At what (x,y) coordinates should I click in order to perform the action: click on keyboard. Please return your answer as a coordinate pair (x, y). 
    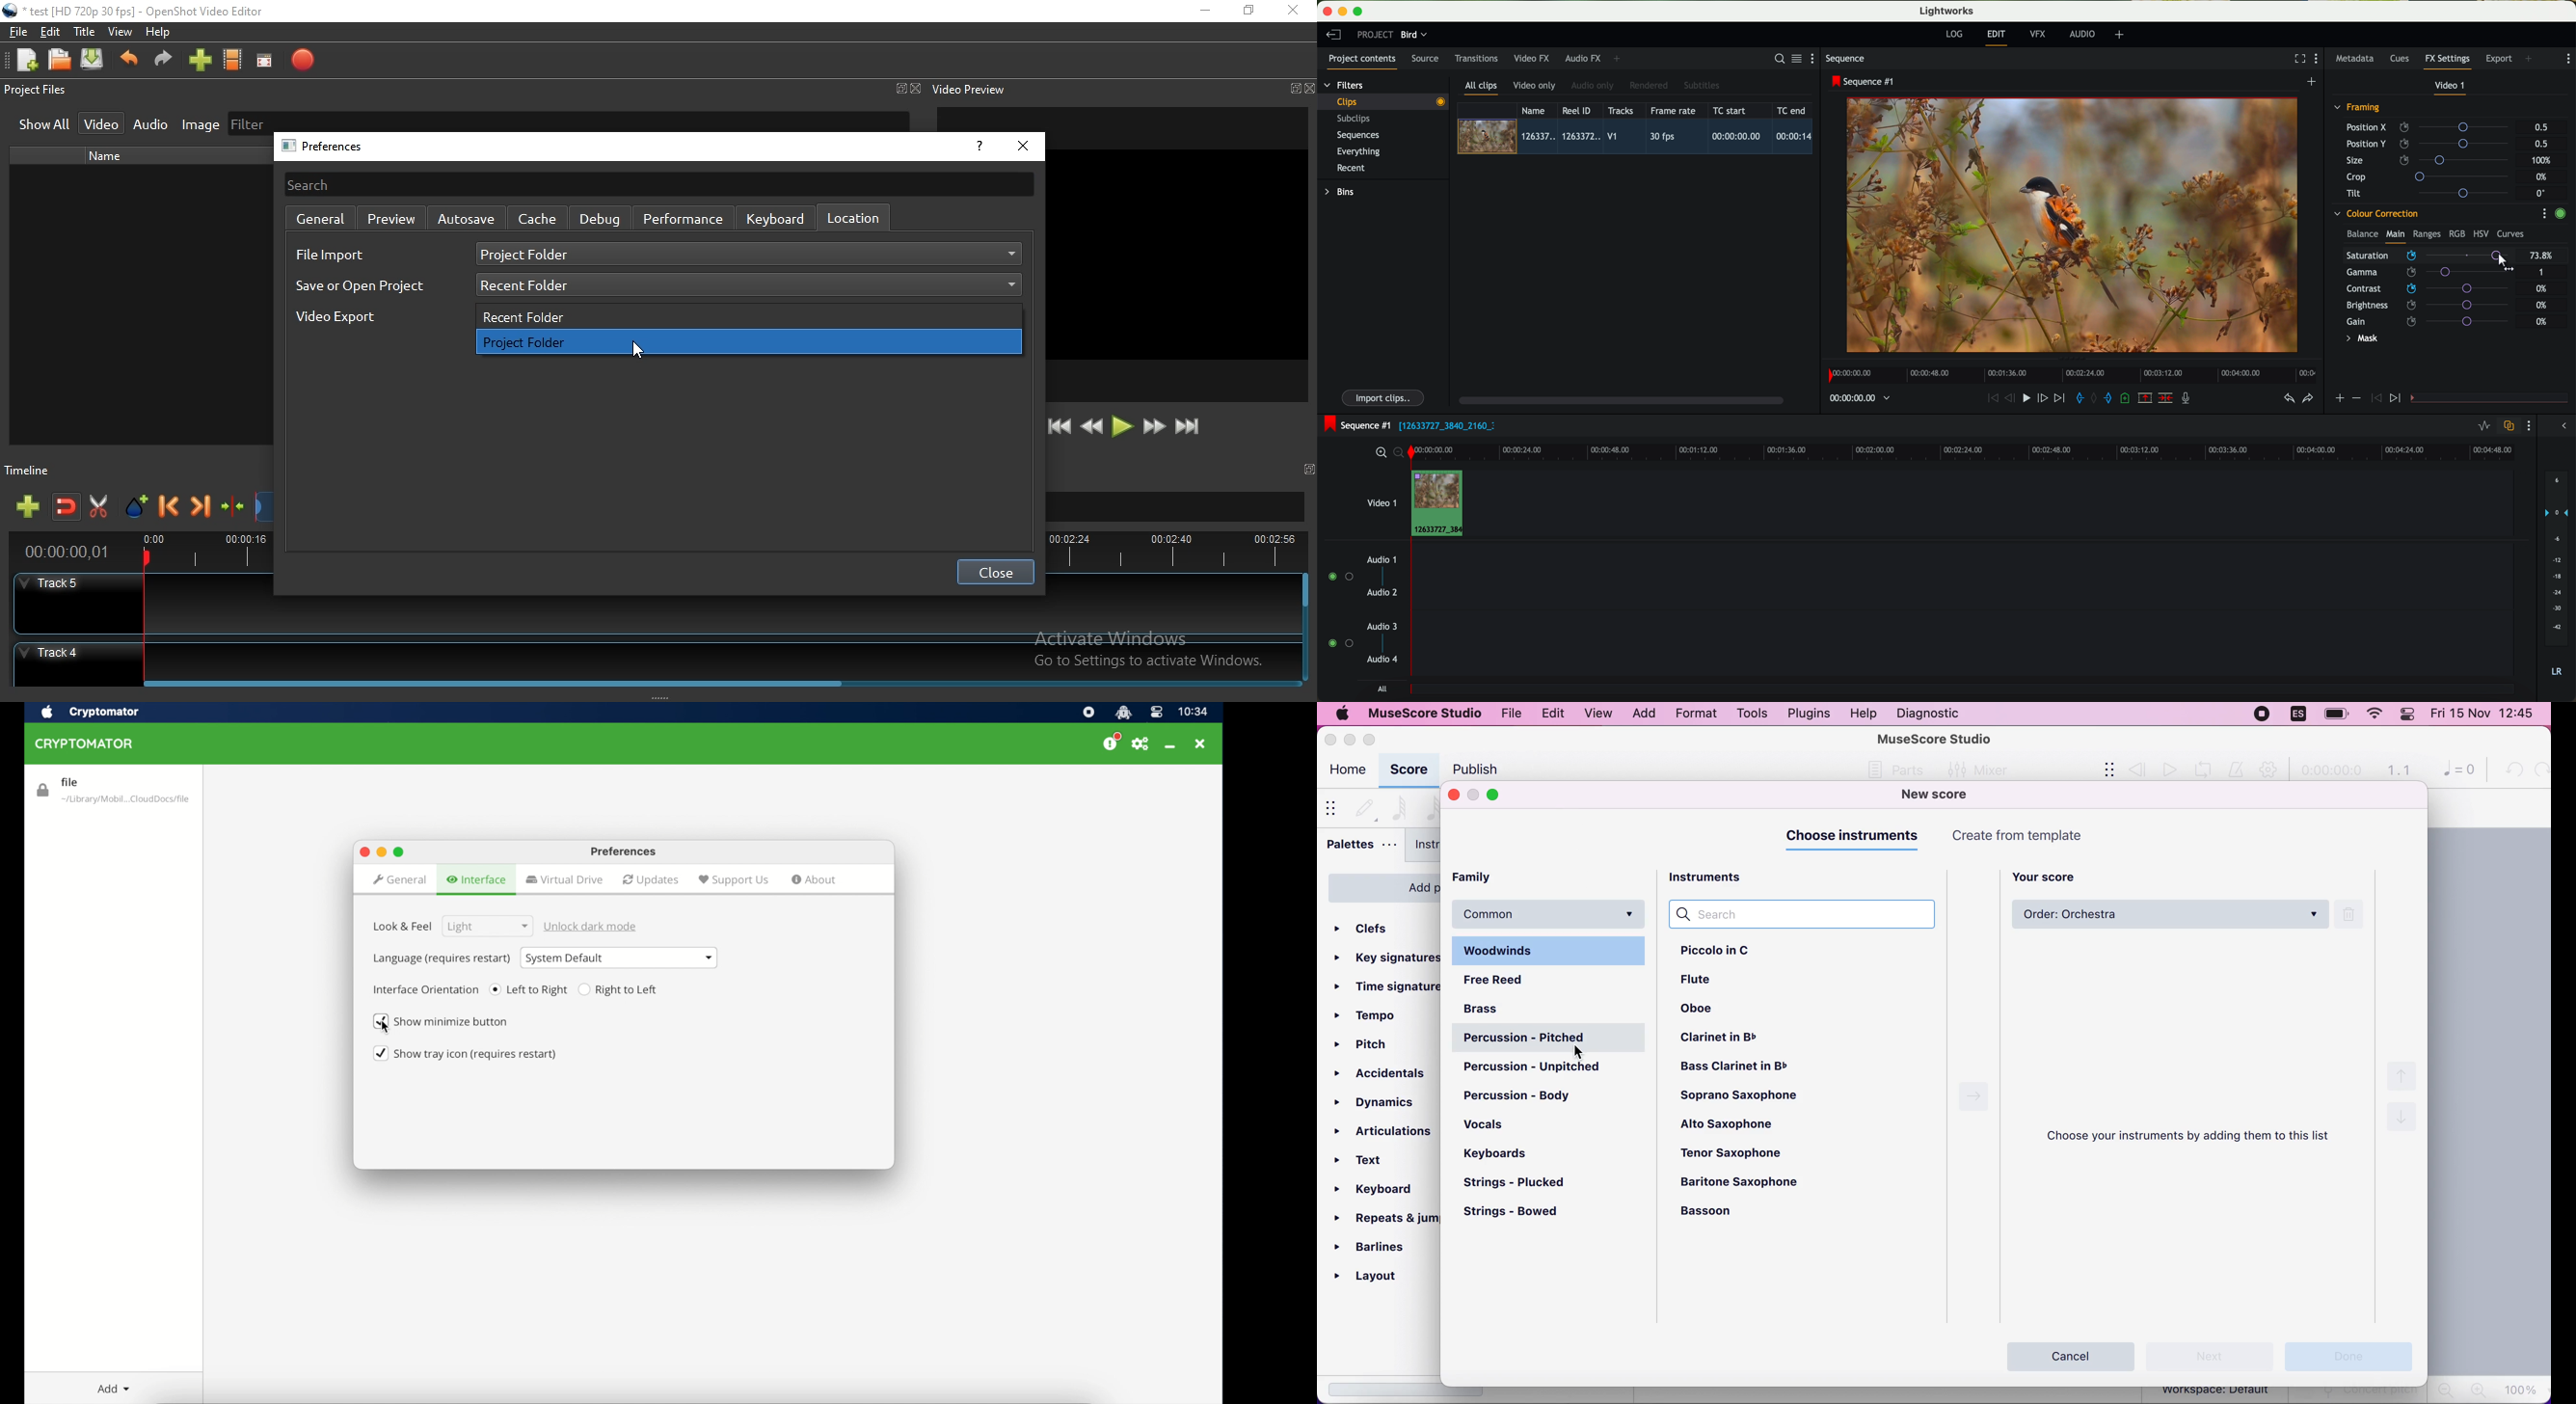
    Looking at the image, I should click on (1382, 1191).